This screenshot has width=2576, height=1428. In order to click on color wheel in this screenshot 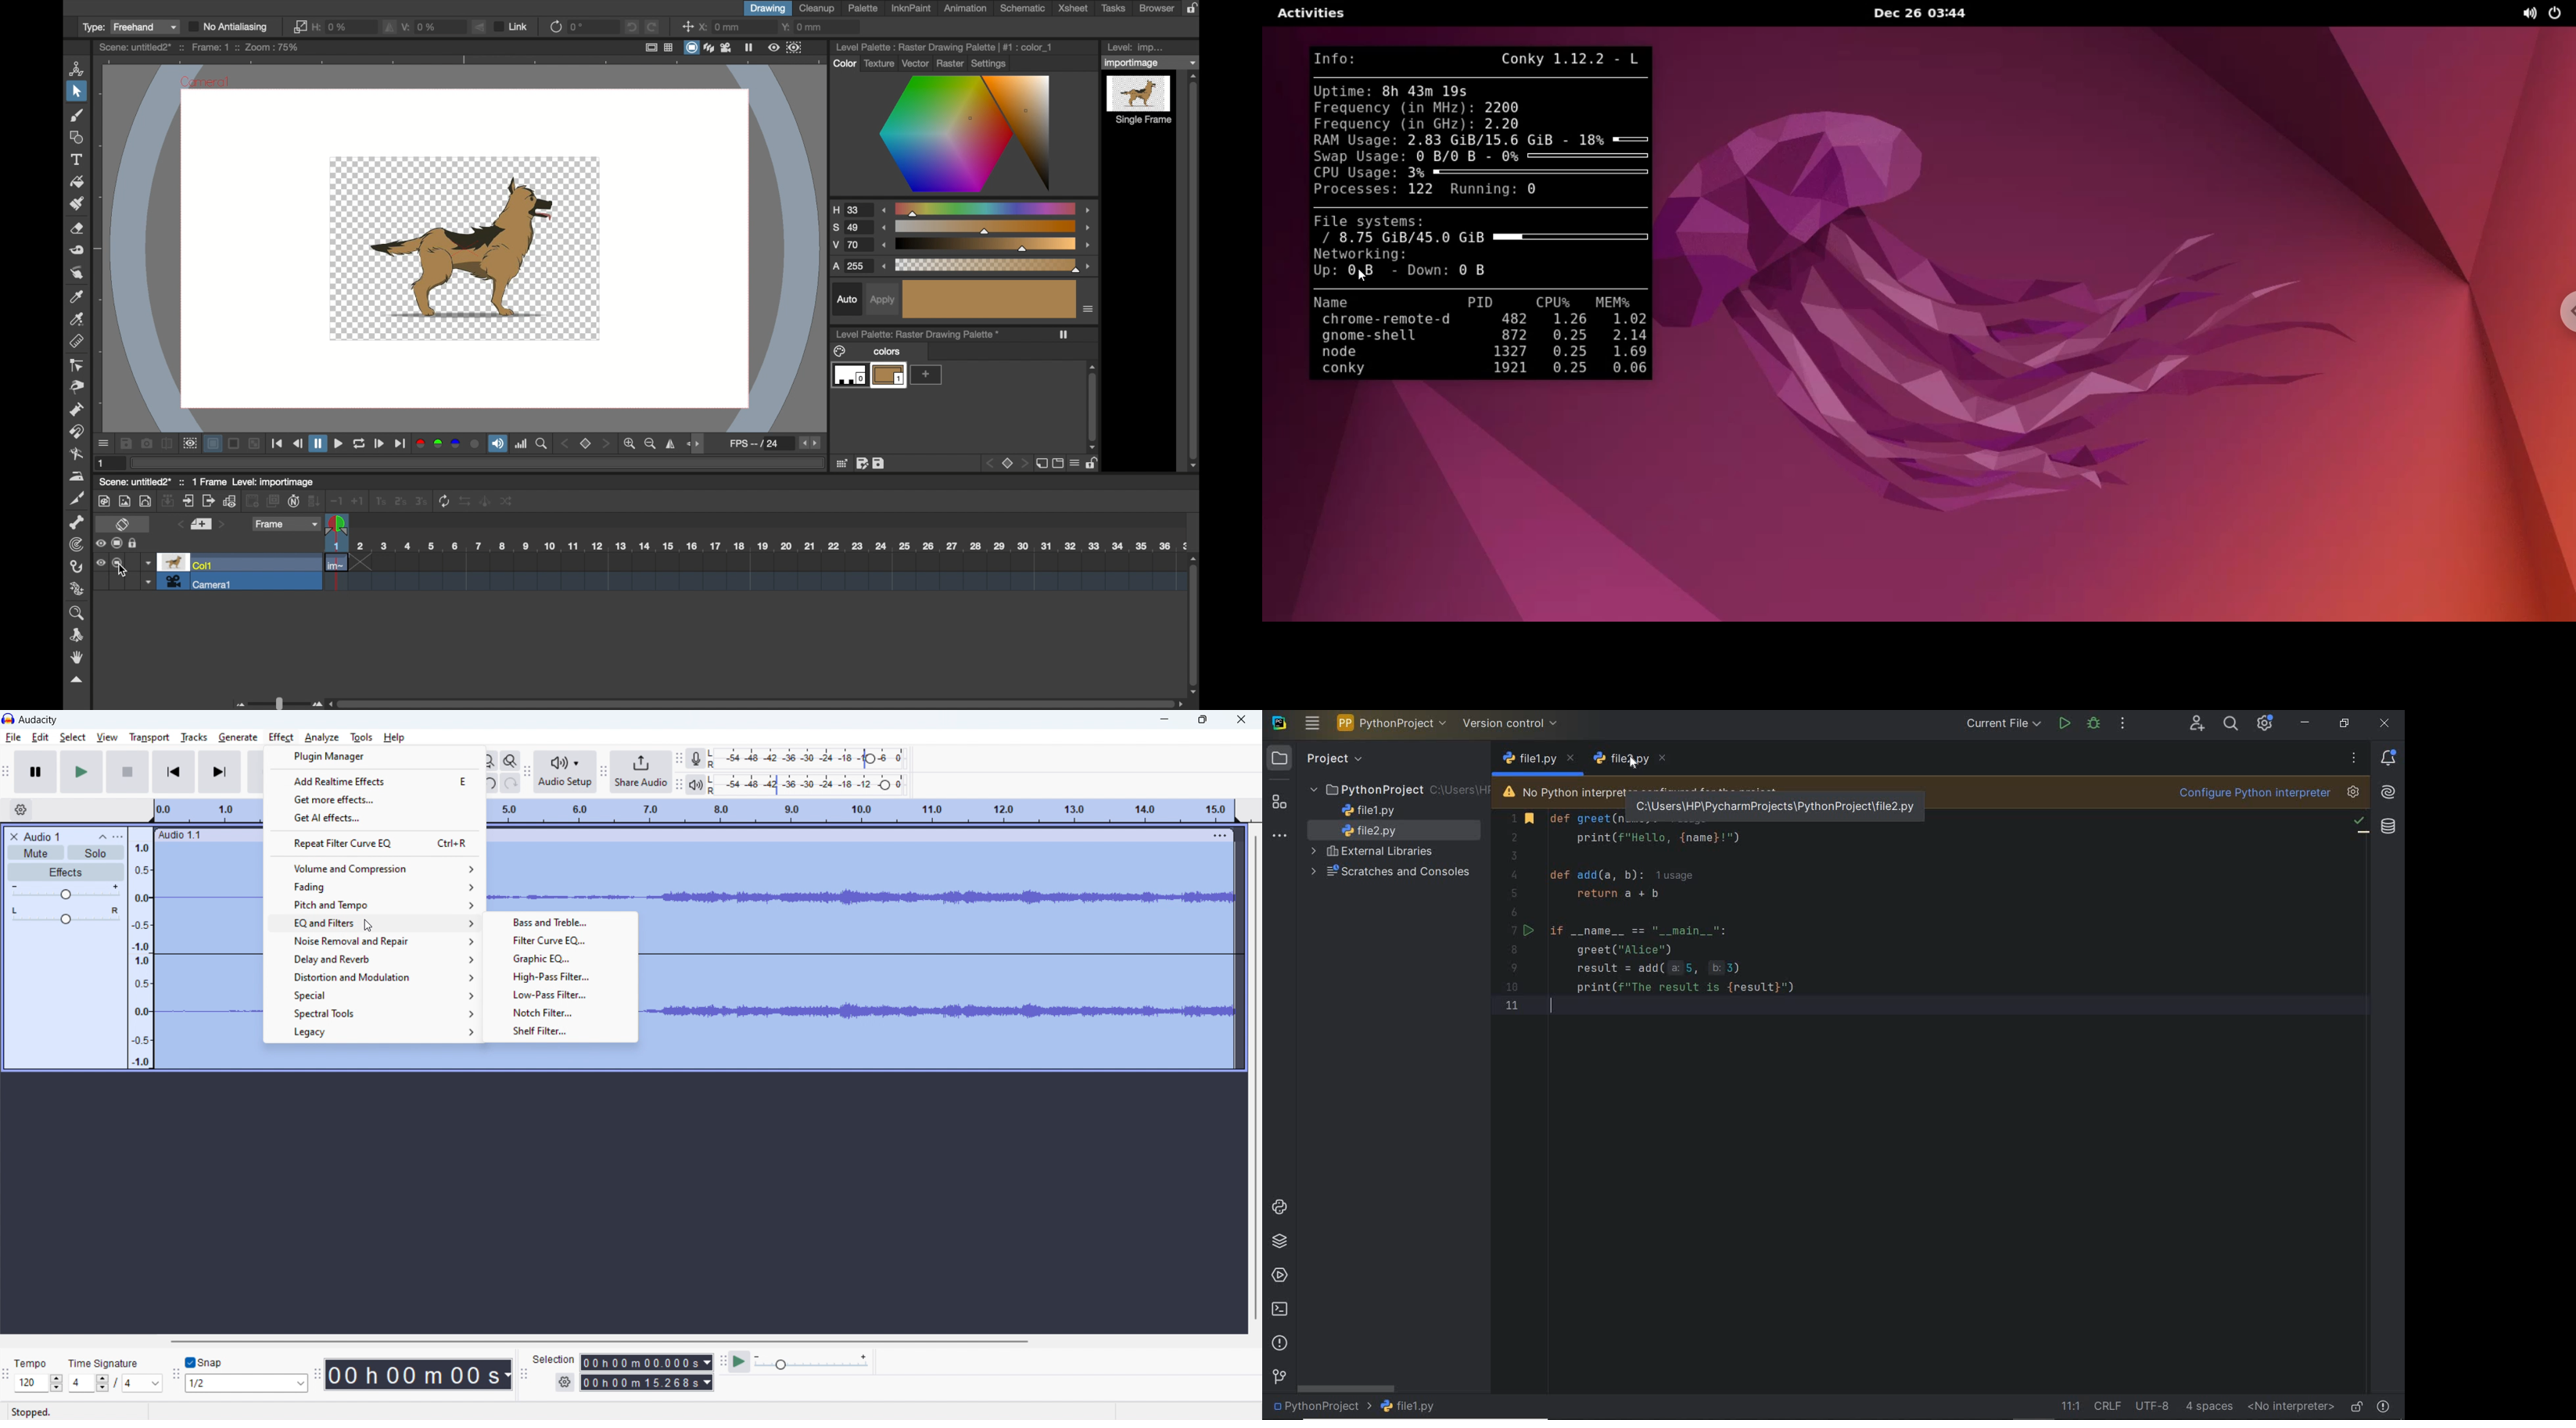, I will do `click(966, 135)`.